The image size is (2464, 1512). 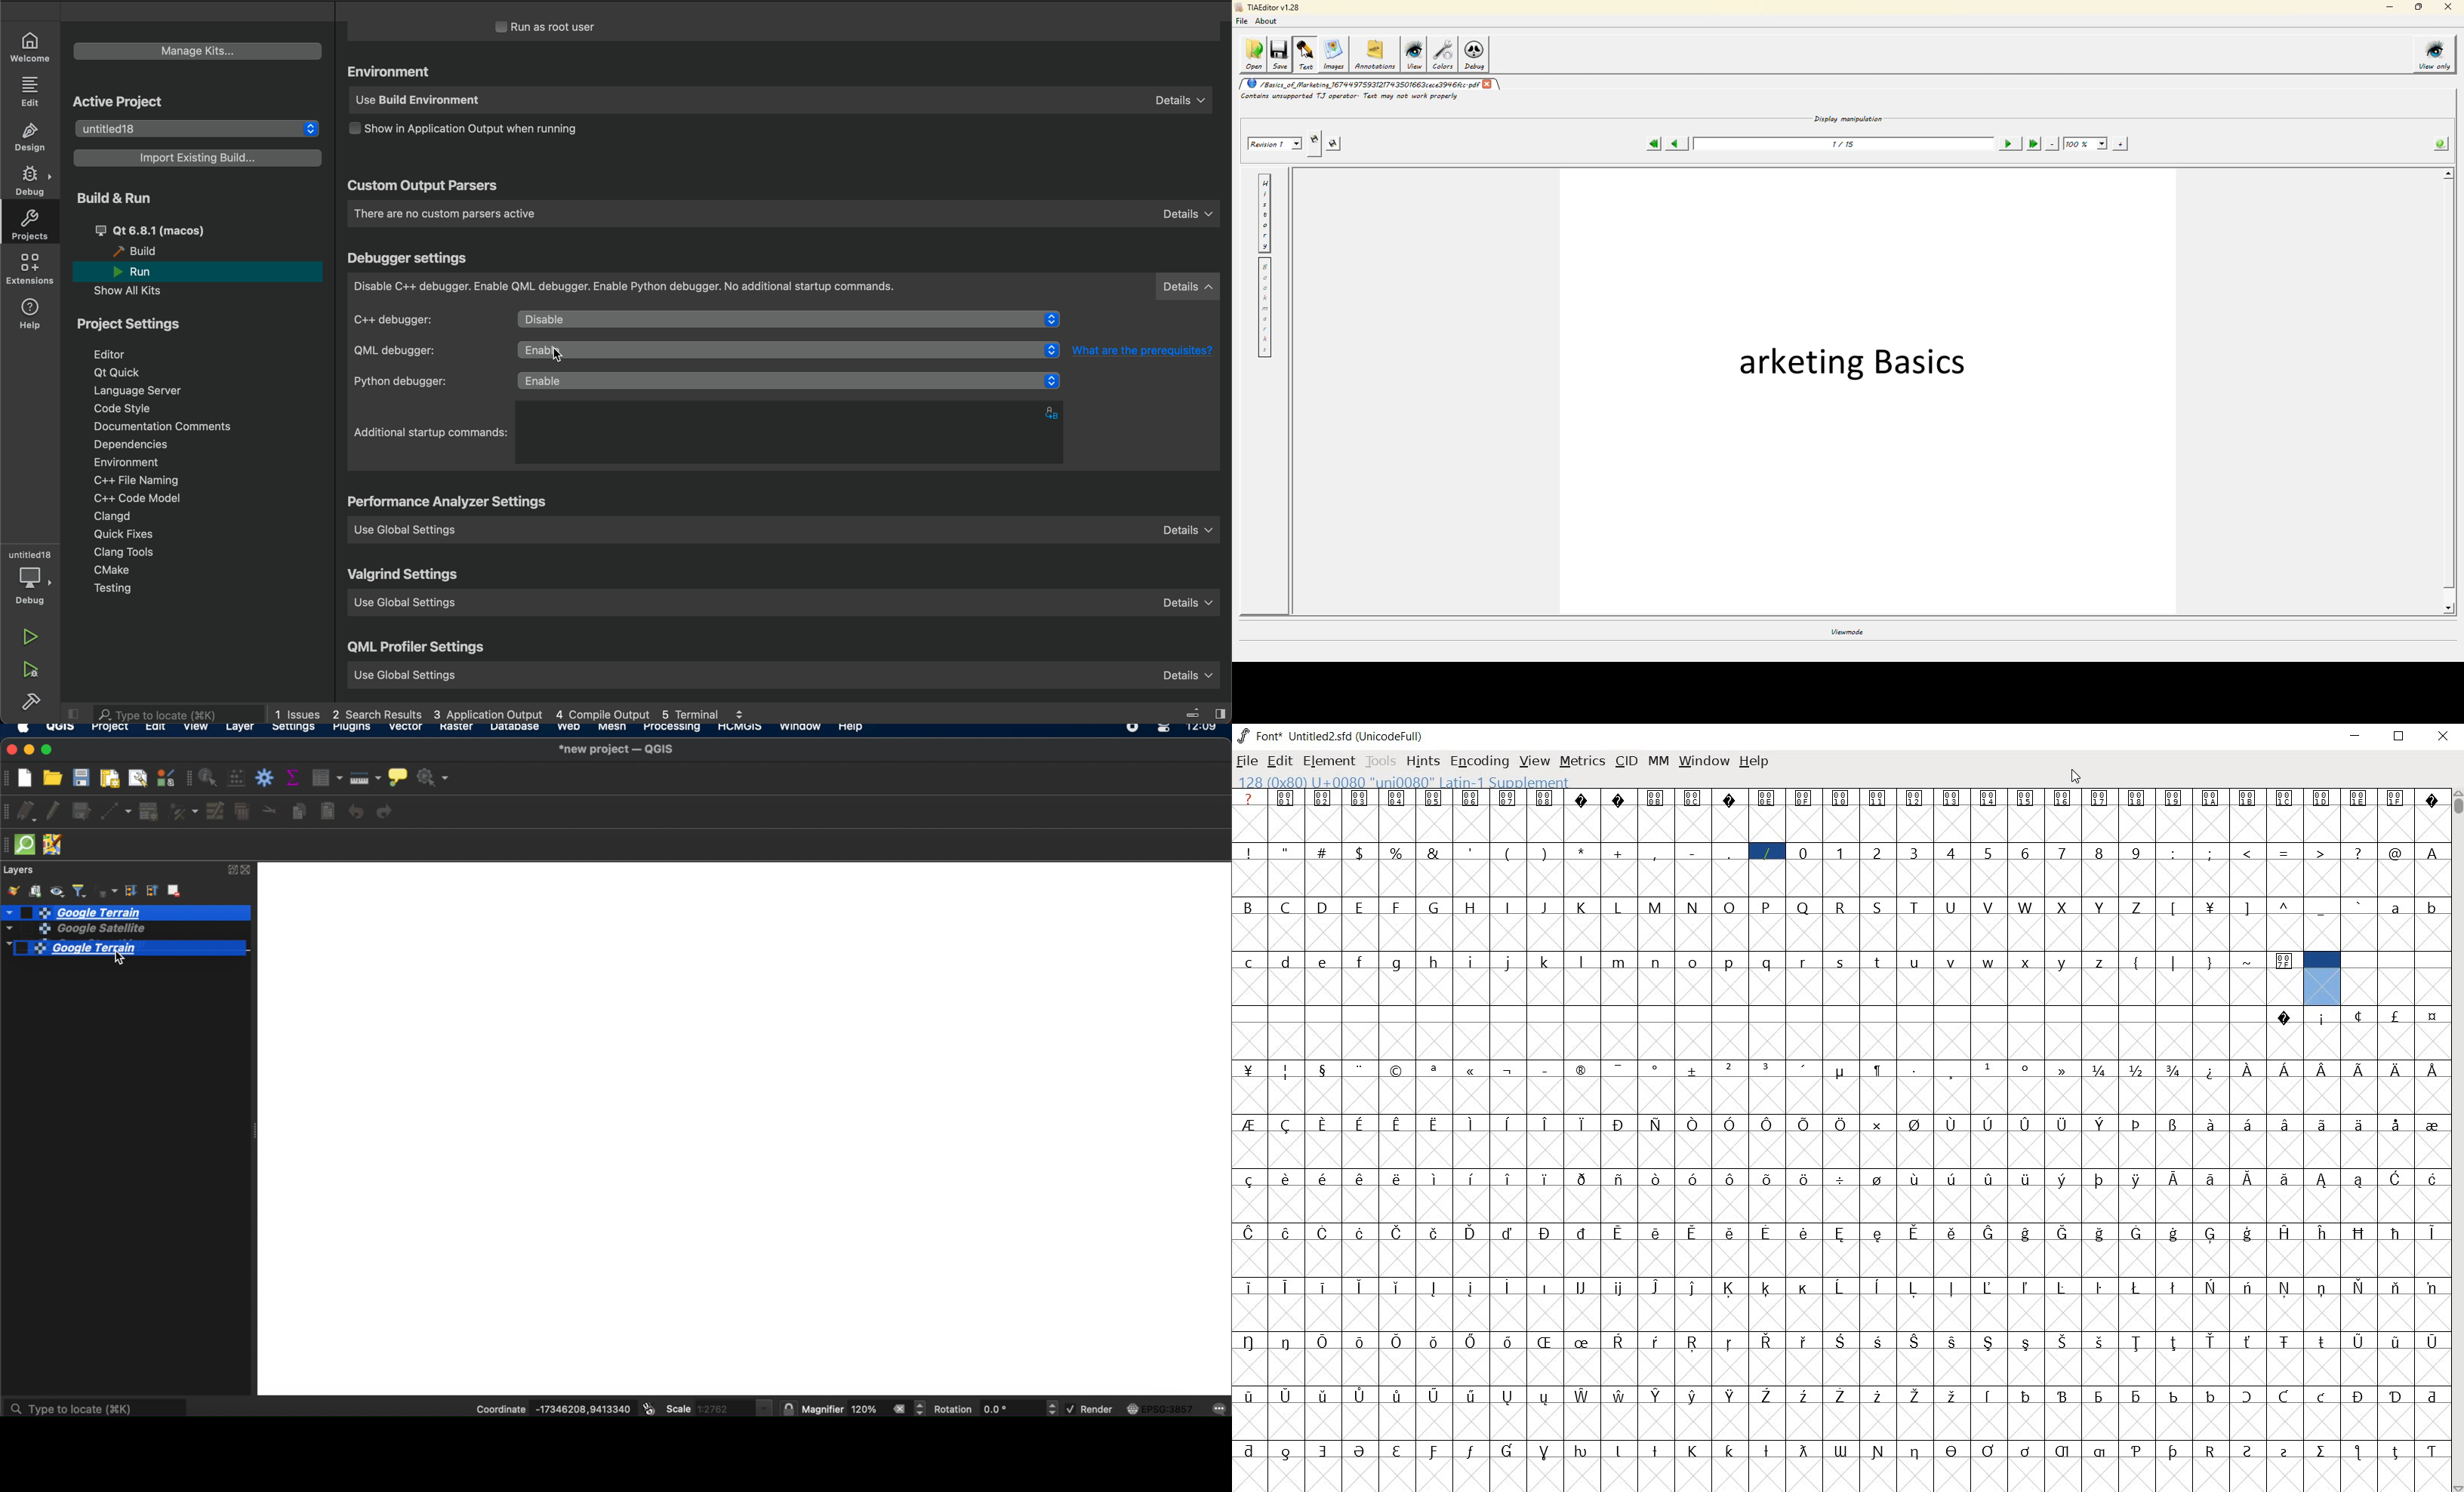 I want to click on Symbol, so click(x=2211, y=1450).